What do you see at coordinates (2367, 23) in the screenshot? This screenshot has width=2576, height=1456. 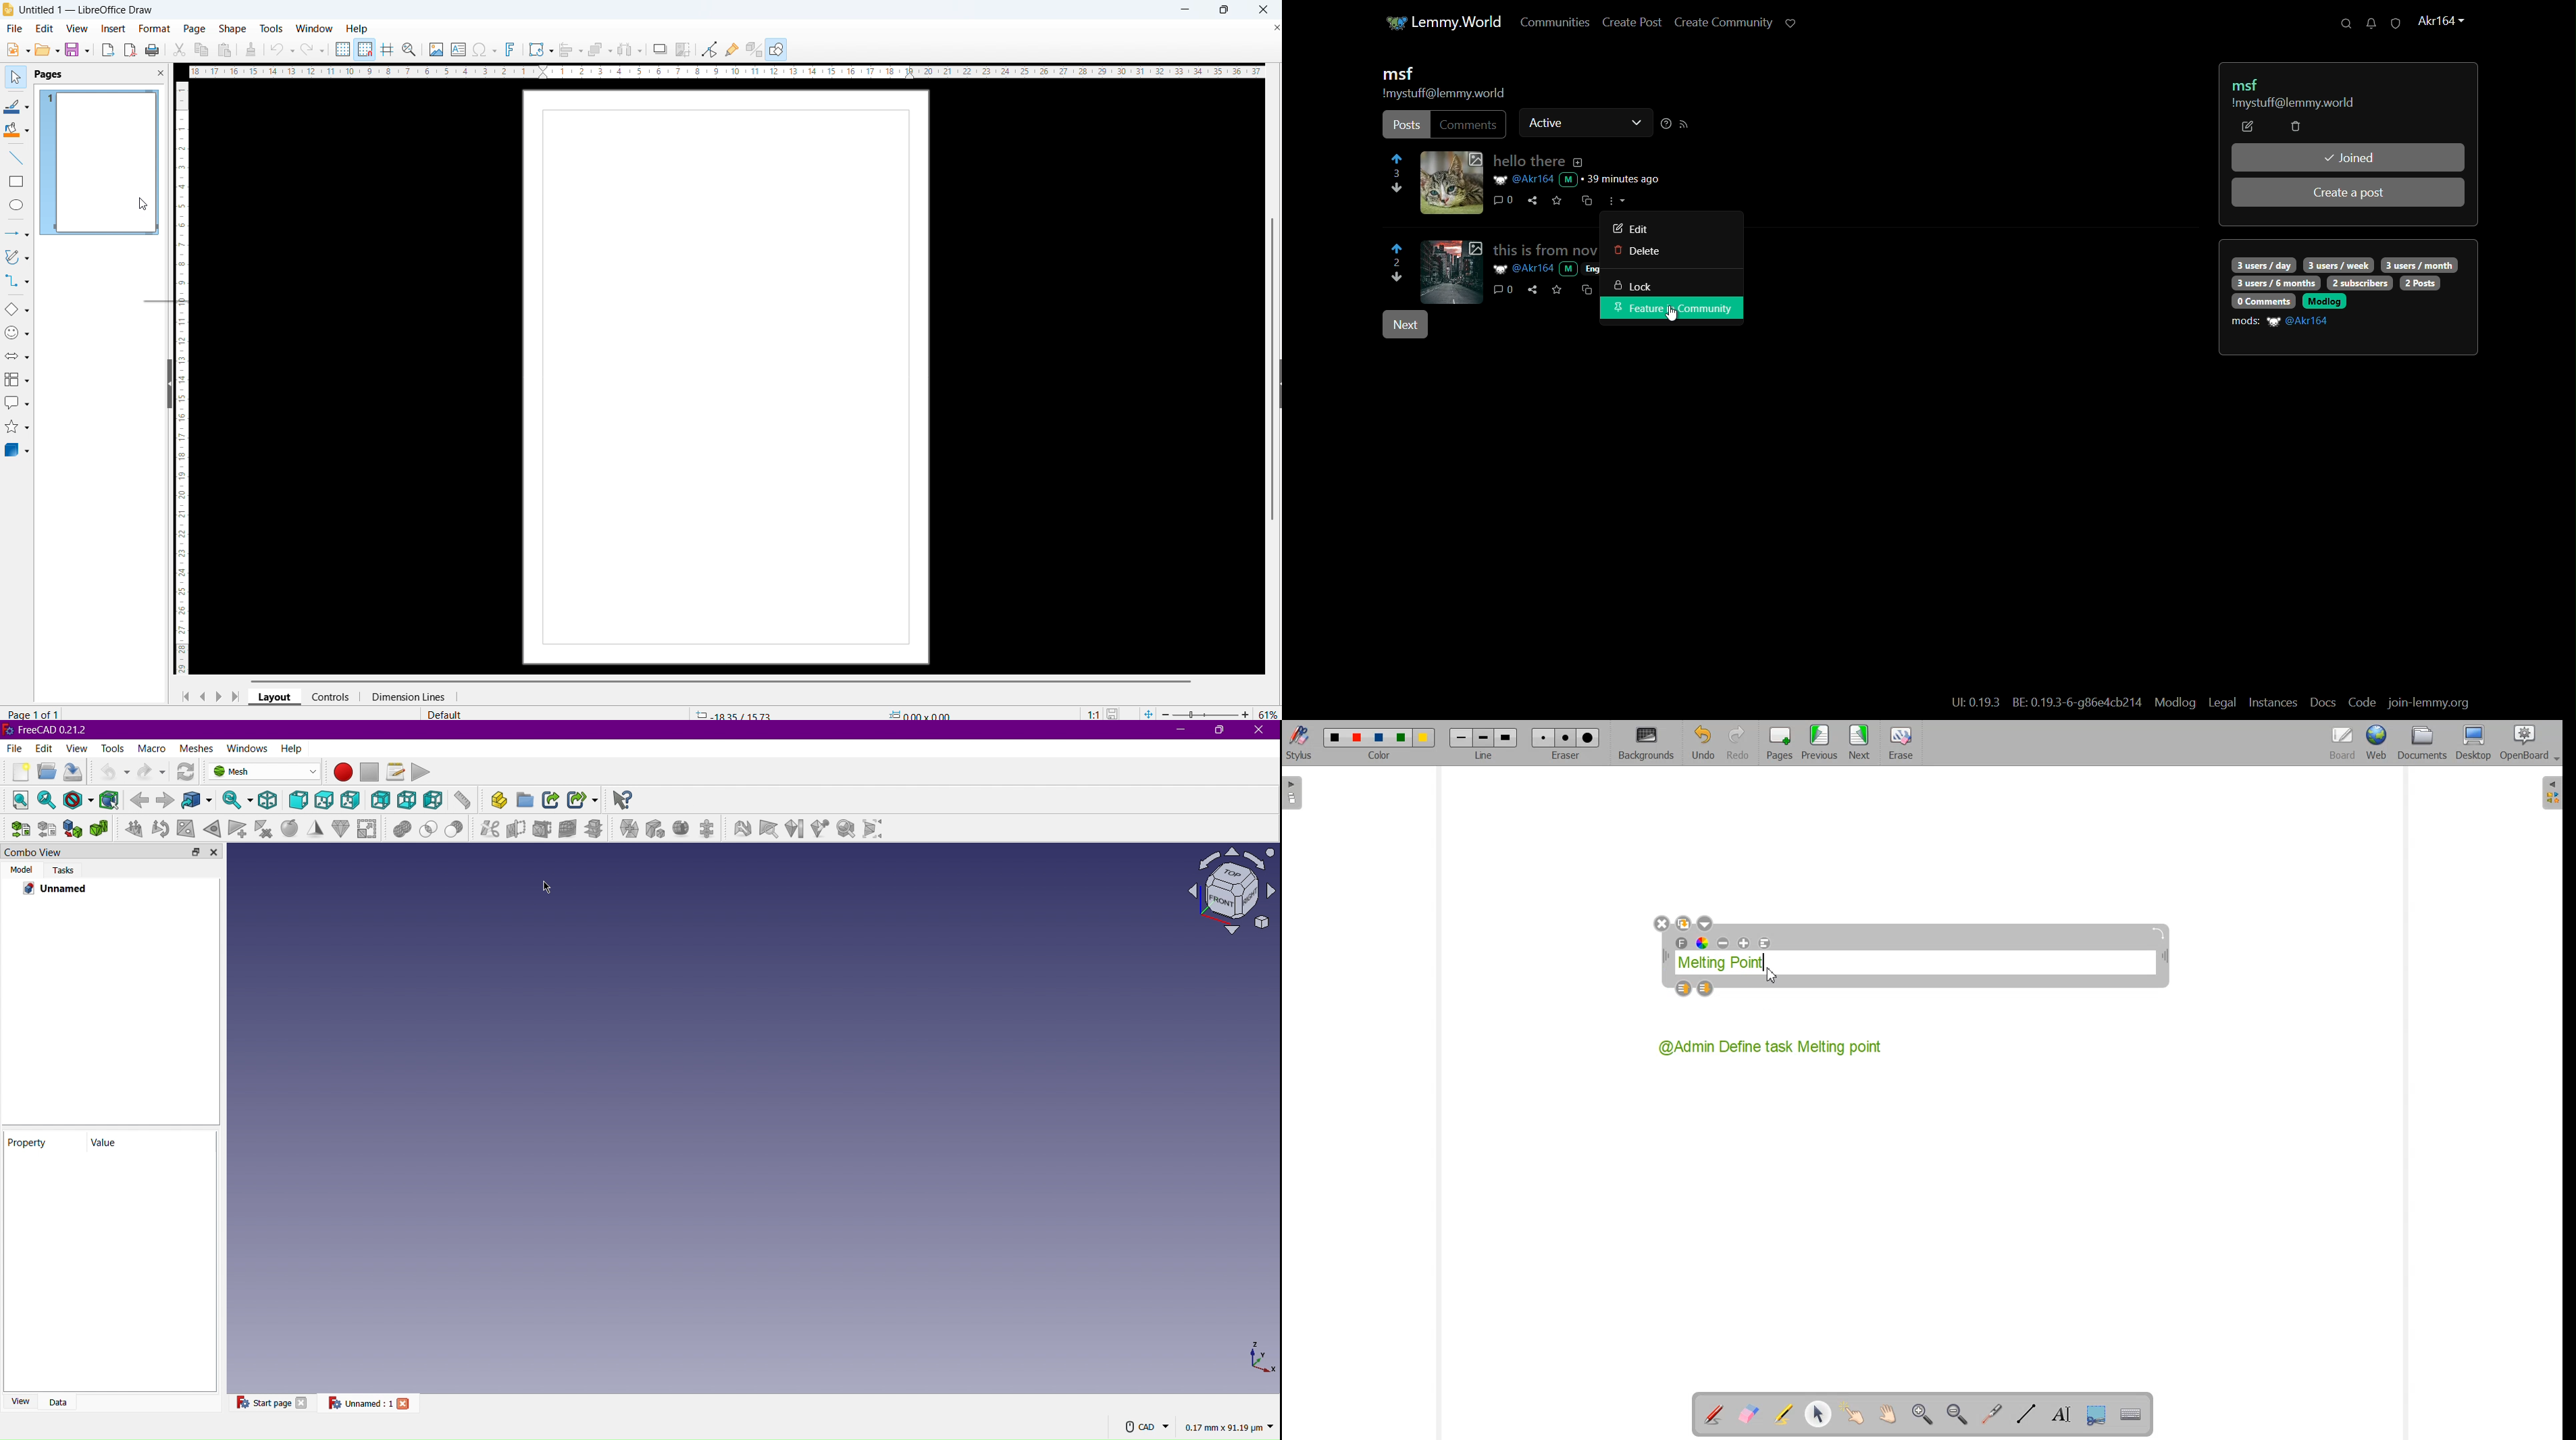 I see `unread messages` at bounding box center [2367, 23].